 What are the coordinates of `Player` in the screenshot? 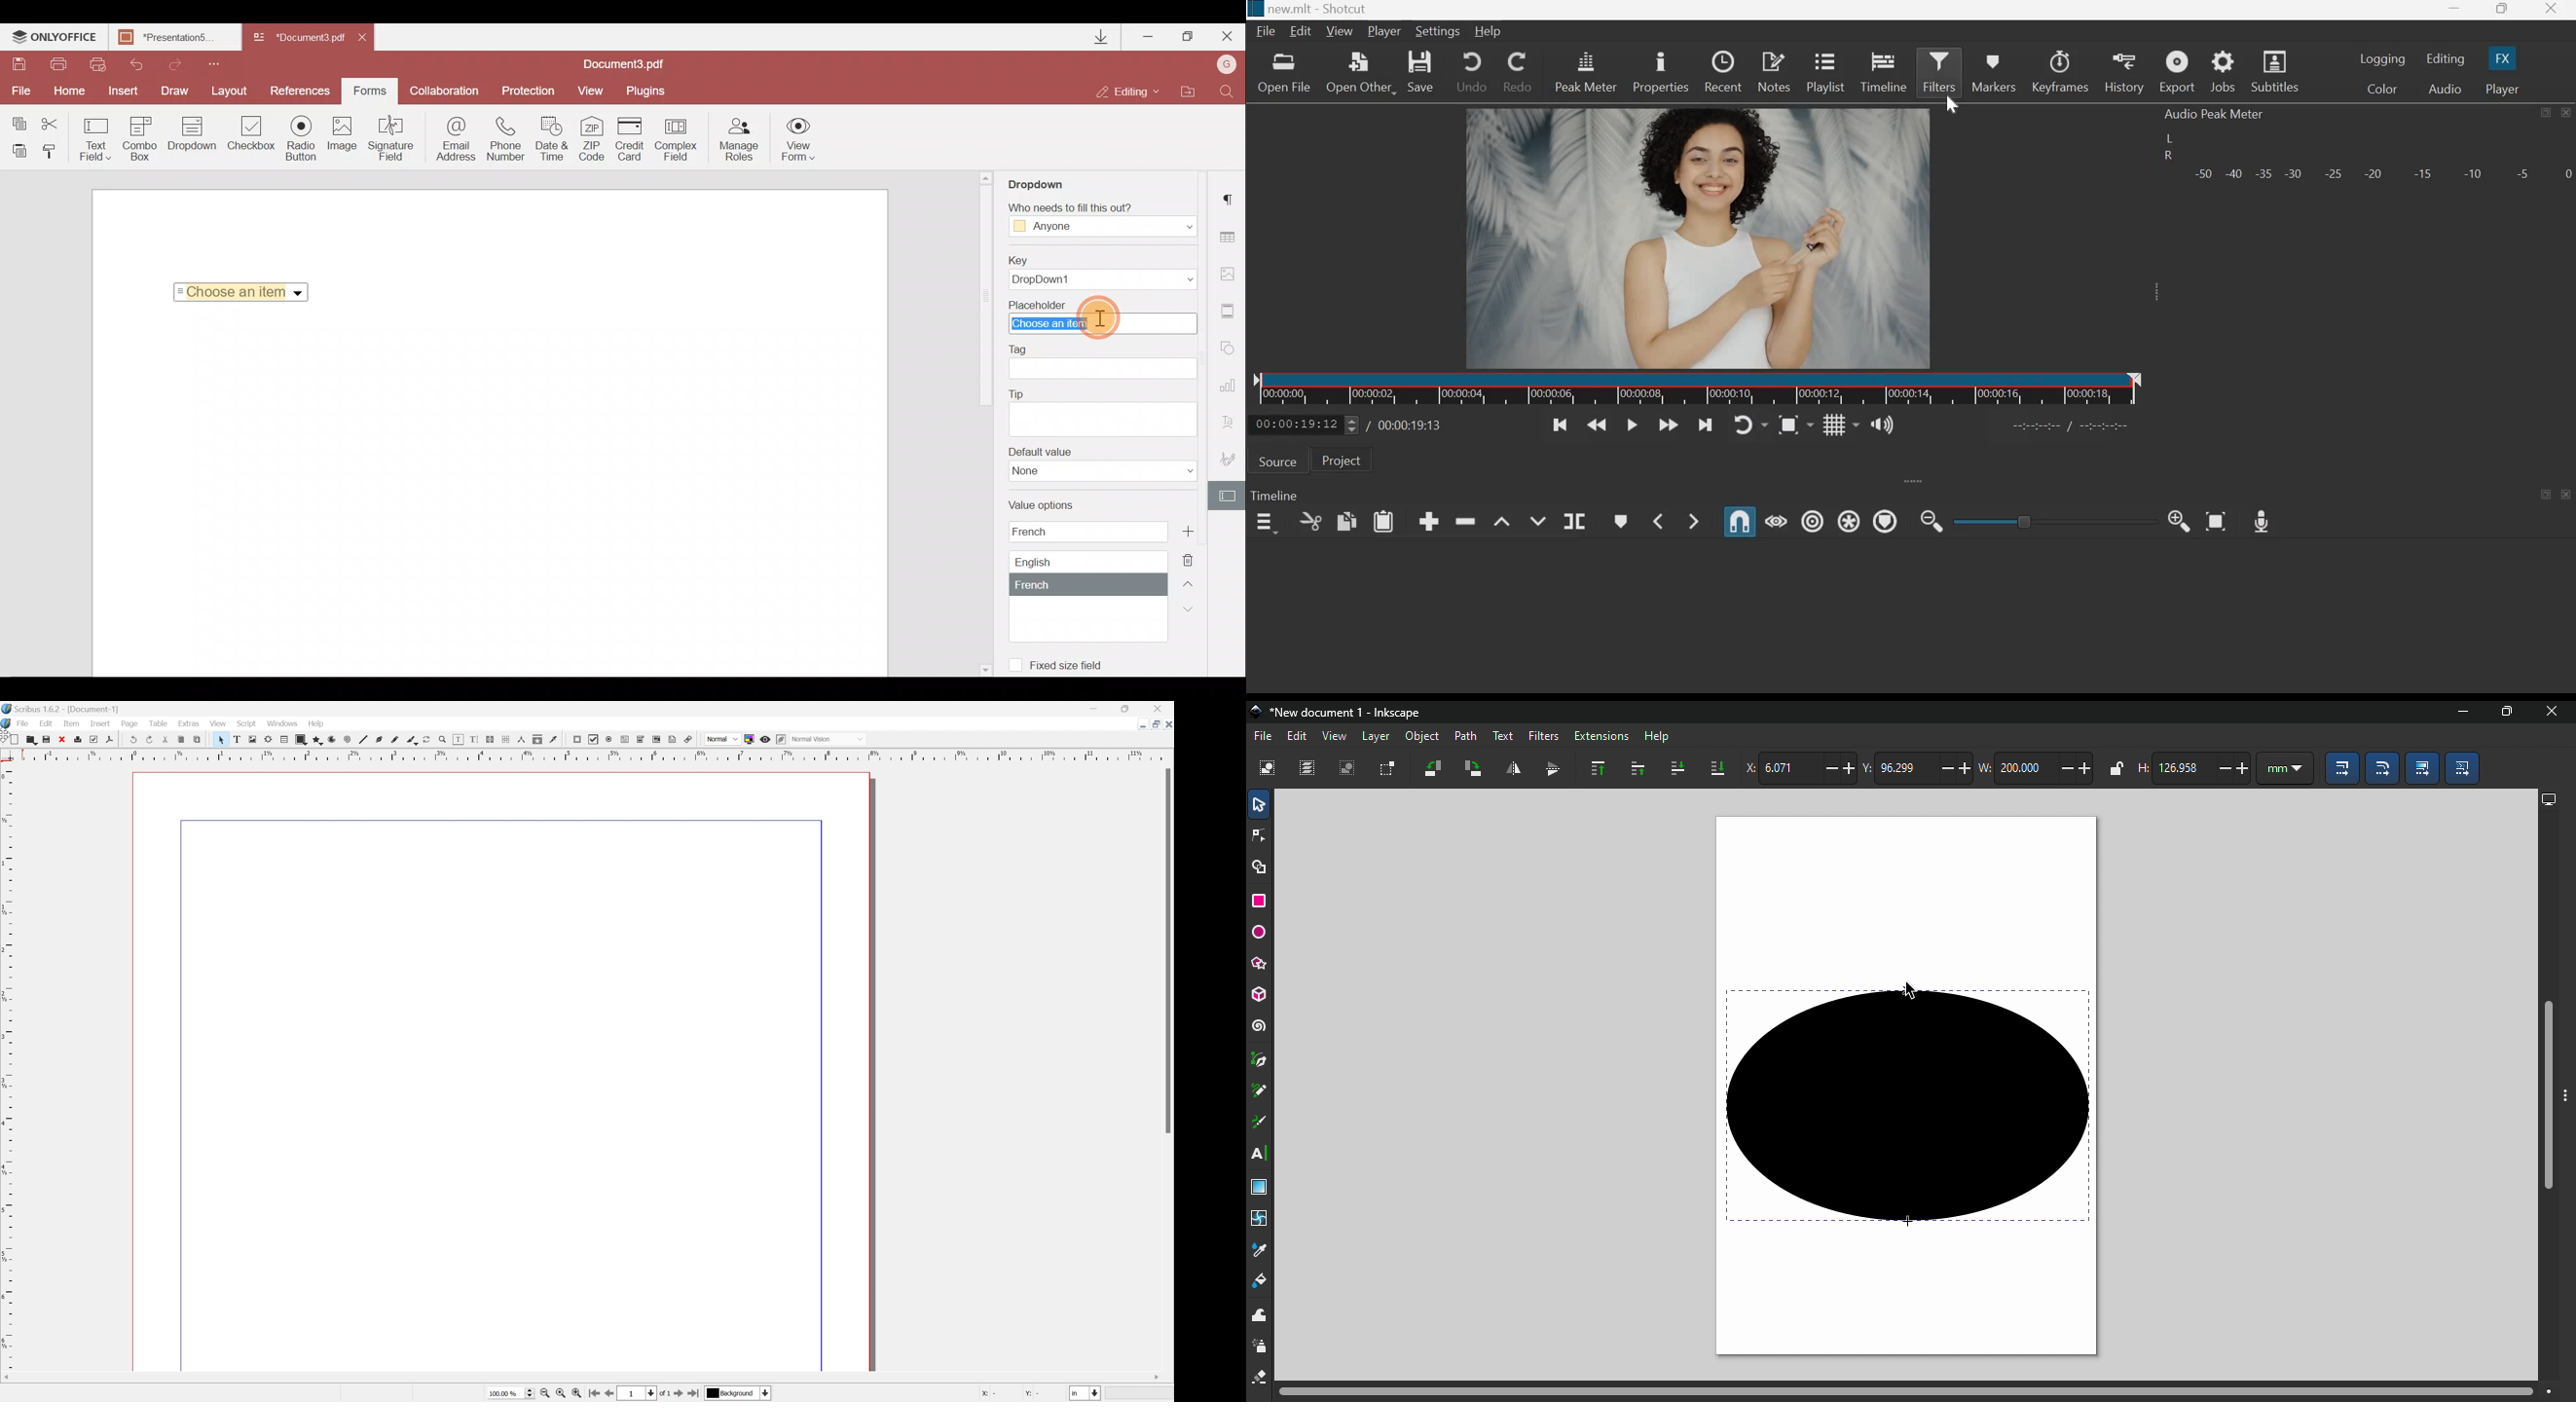 It's located at (1385, 32).